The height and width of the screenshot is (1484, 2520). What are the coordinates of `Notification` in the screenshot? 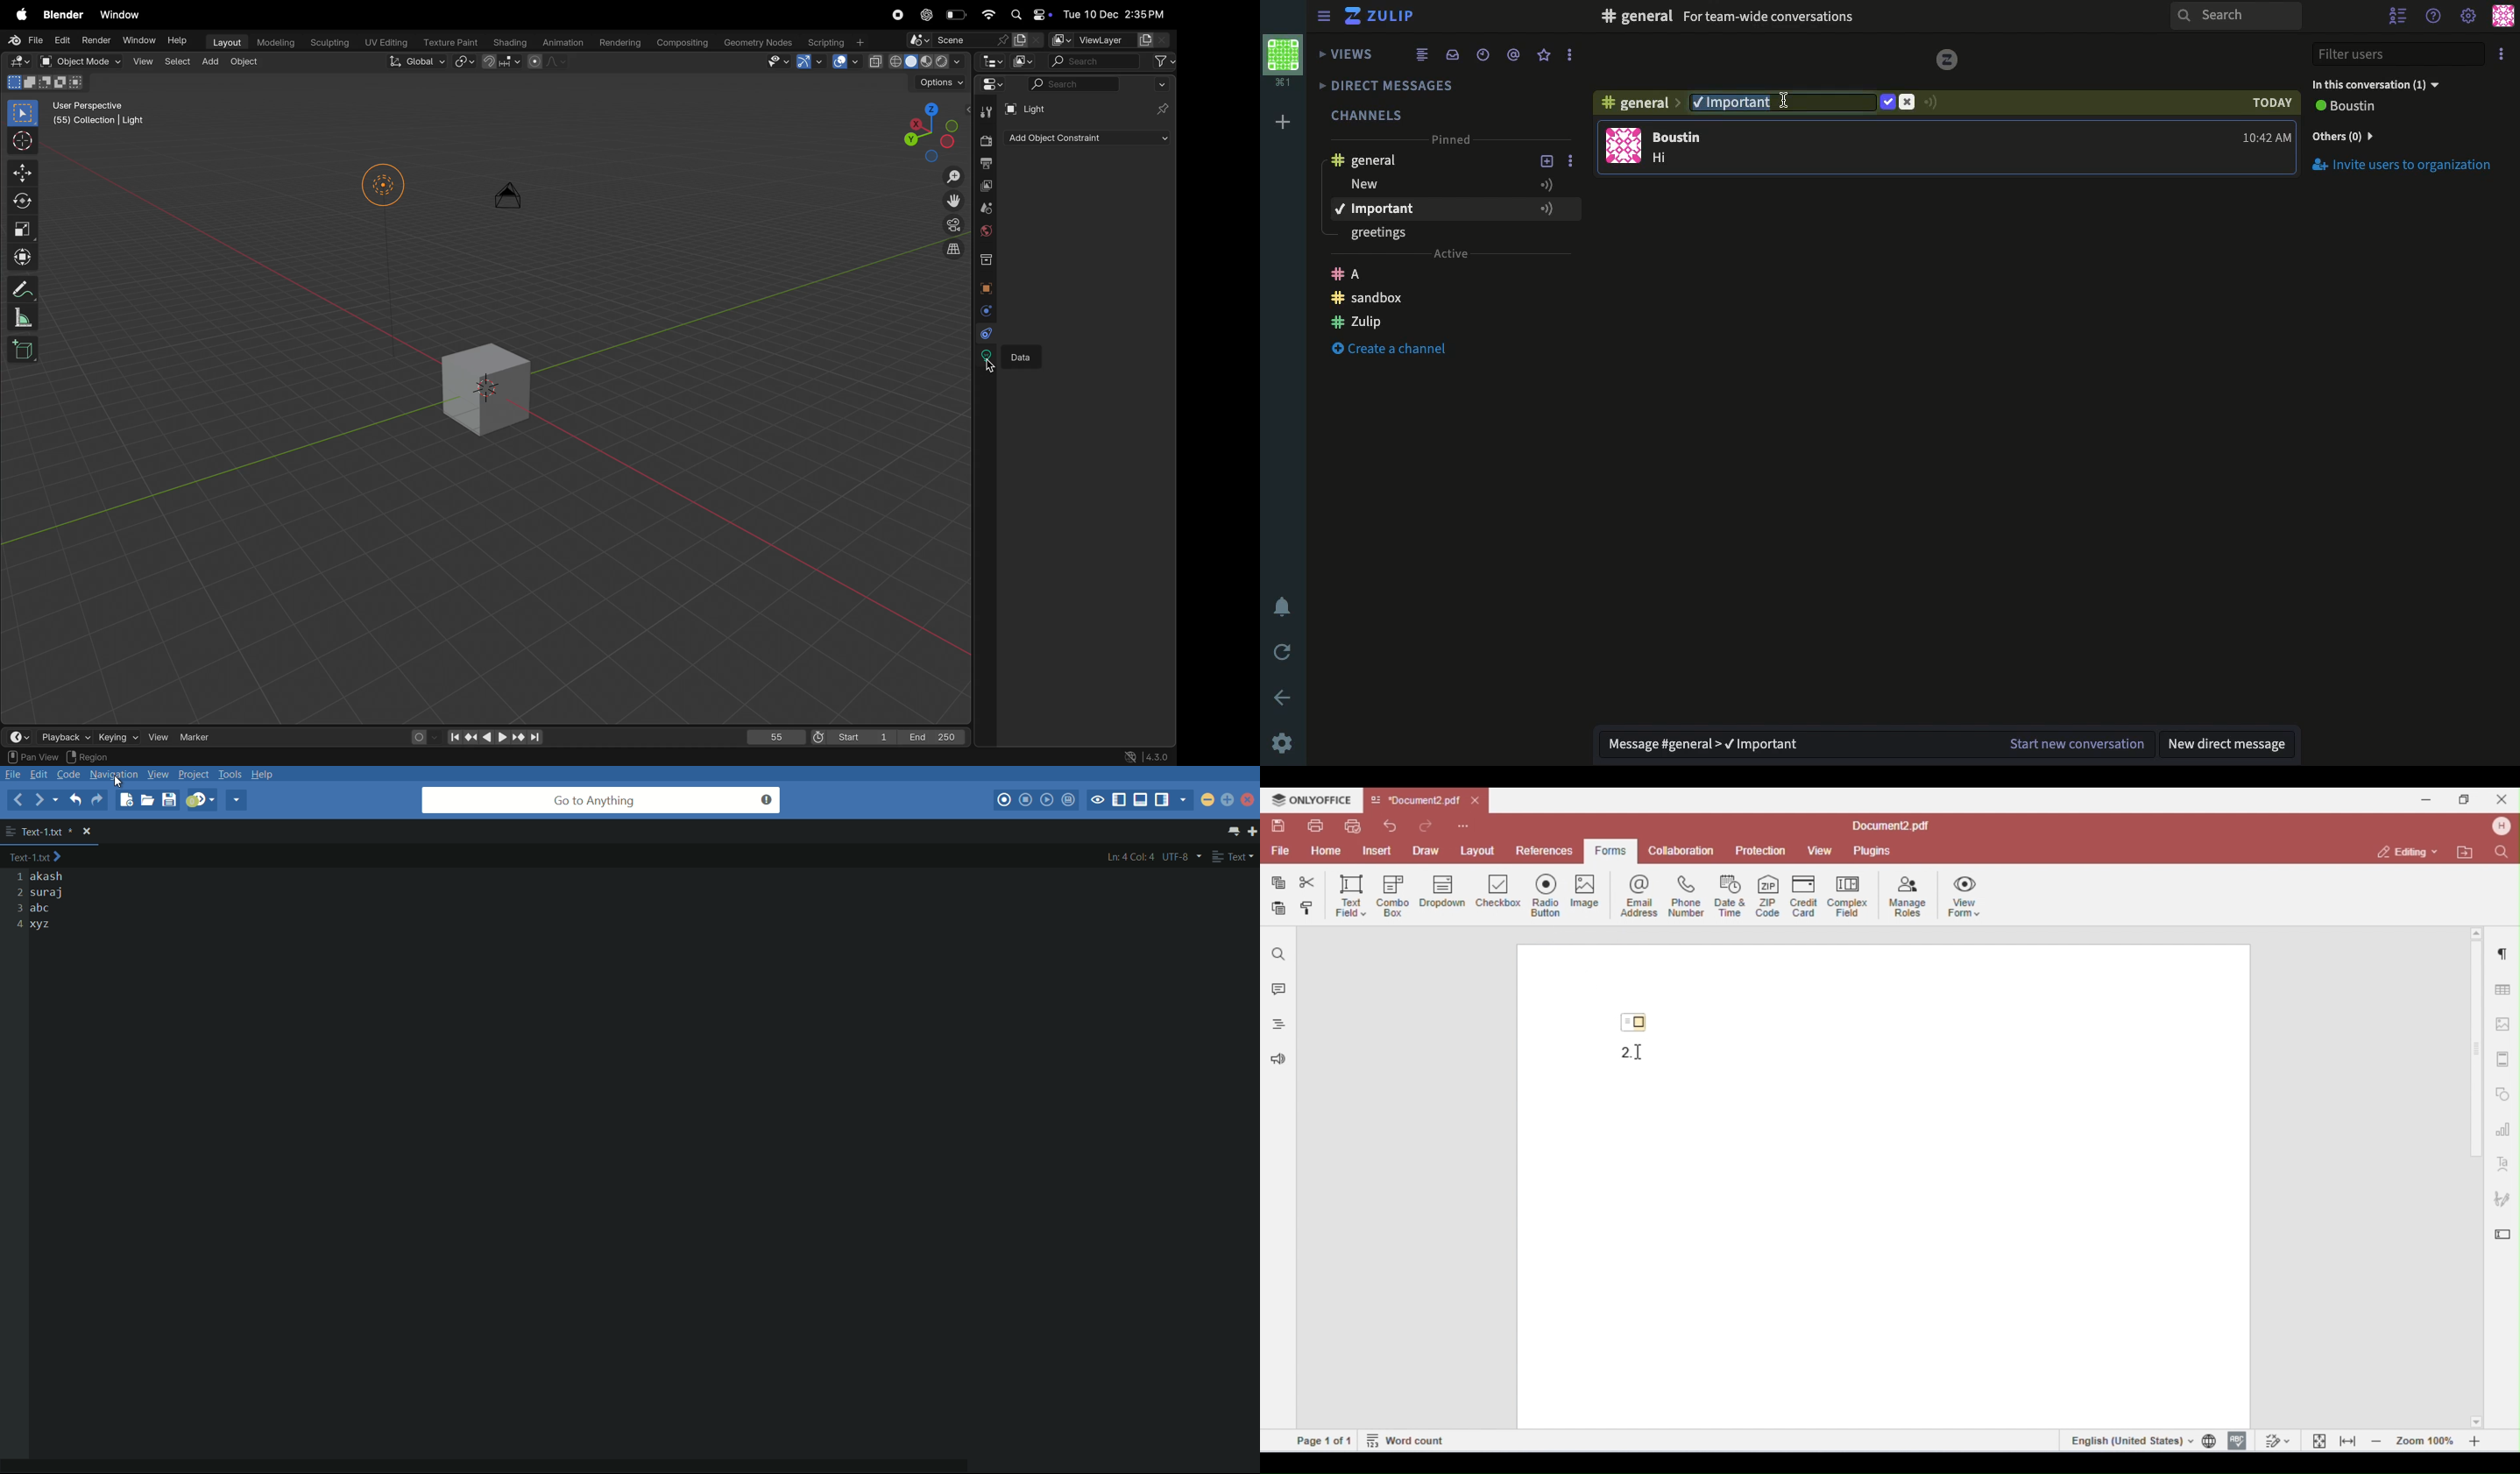 It's located at (1281, 605).